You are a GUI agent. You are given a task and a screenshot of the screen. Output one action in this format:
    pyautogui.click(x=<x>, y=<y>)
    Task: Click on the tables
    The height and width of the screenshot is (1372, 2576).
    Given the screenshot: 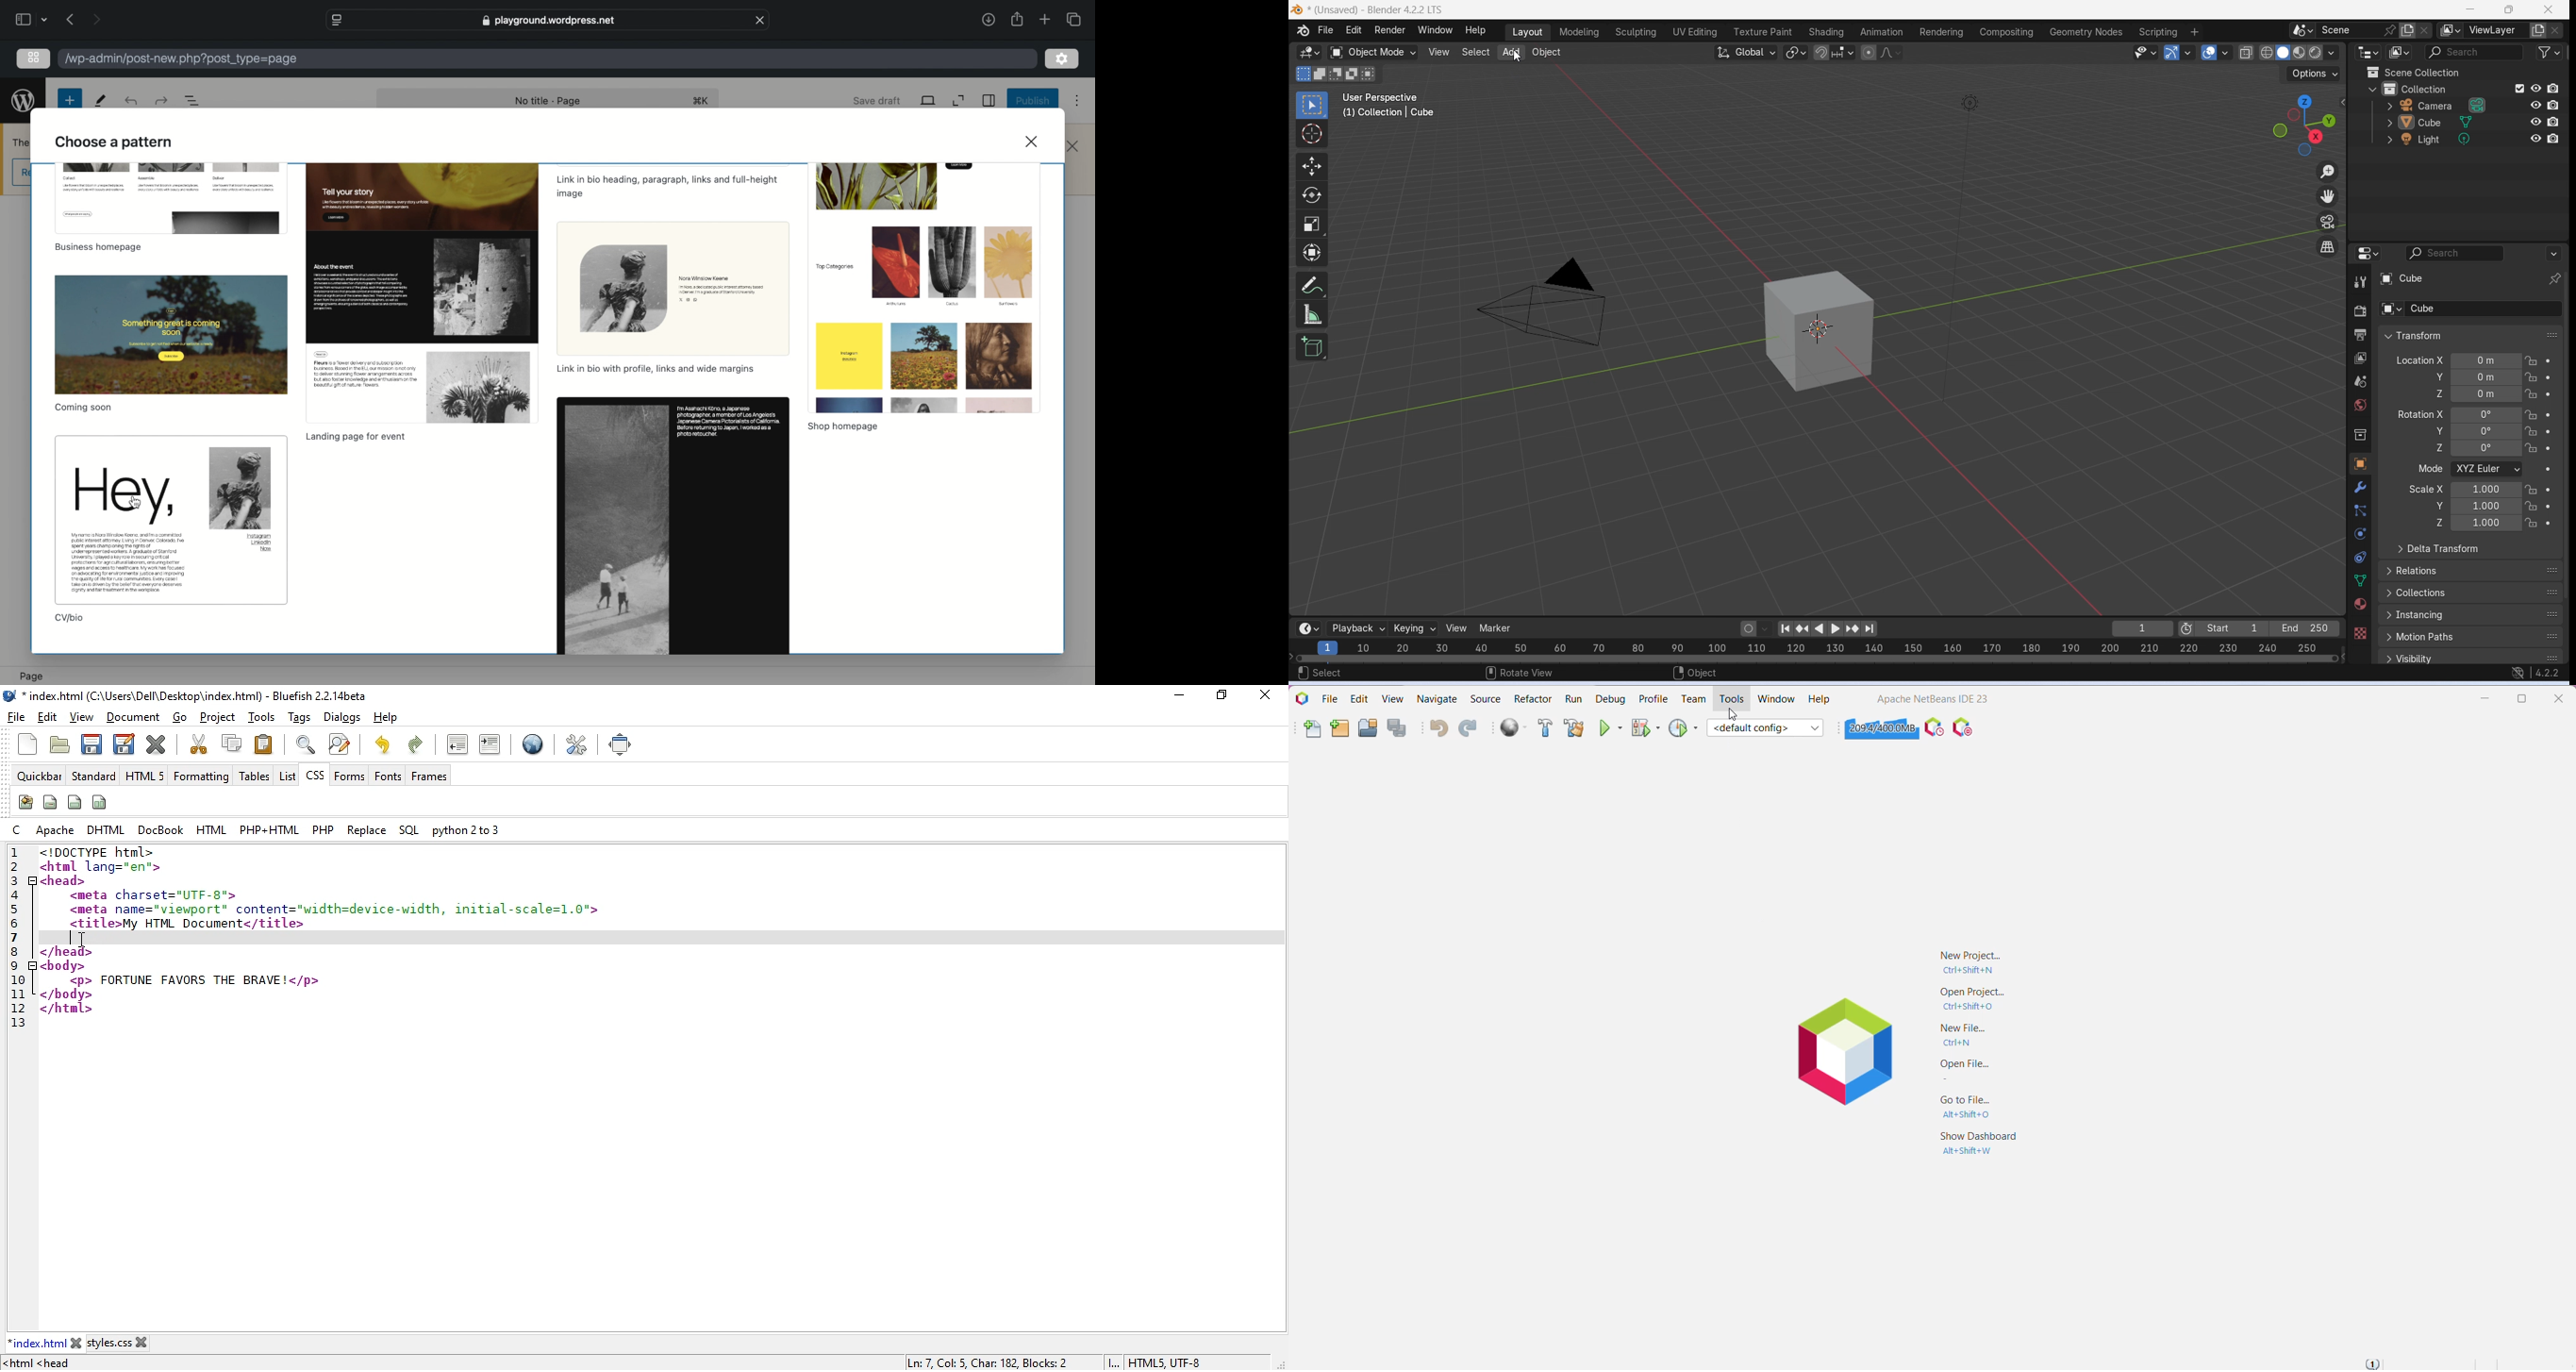 What is the action you would take?
    pyautogui.click(x=254, y=777)
    